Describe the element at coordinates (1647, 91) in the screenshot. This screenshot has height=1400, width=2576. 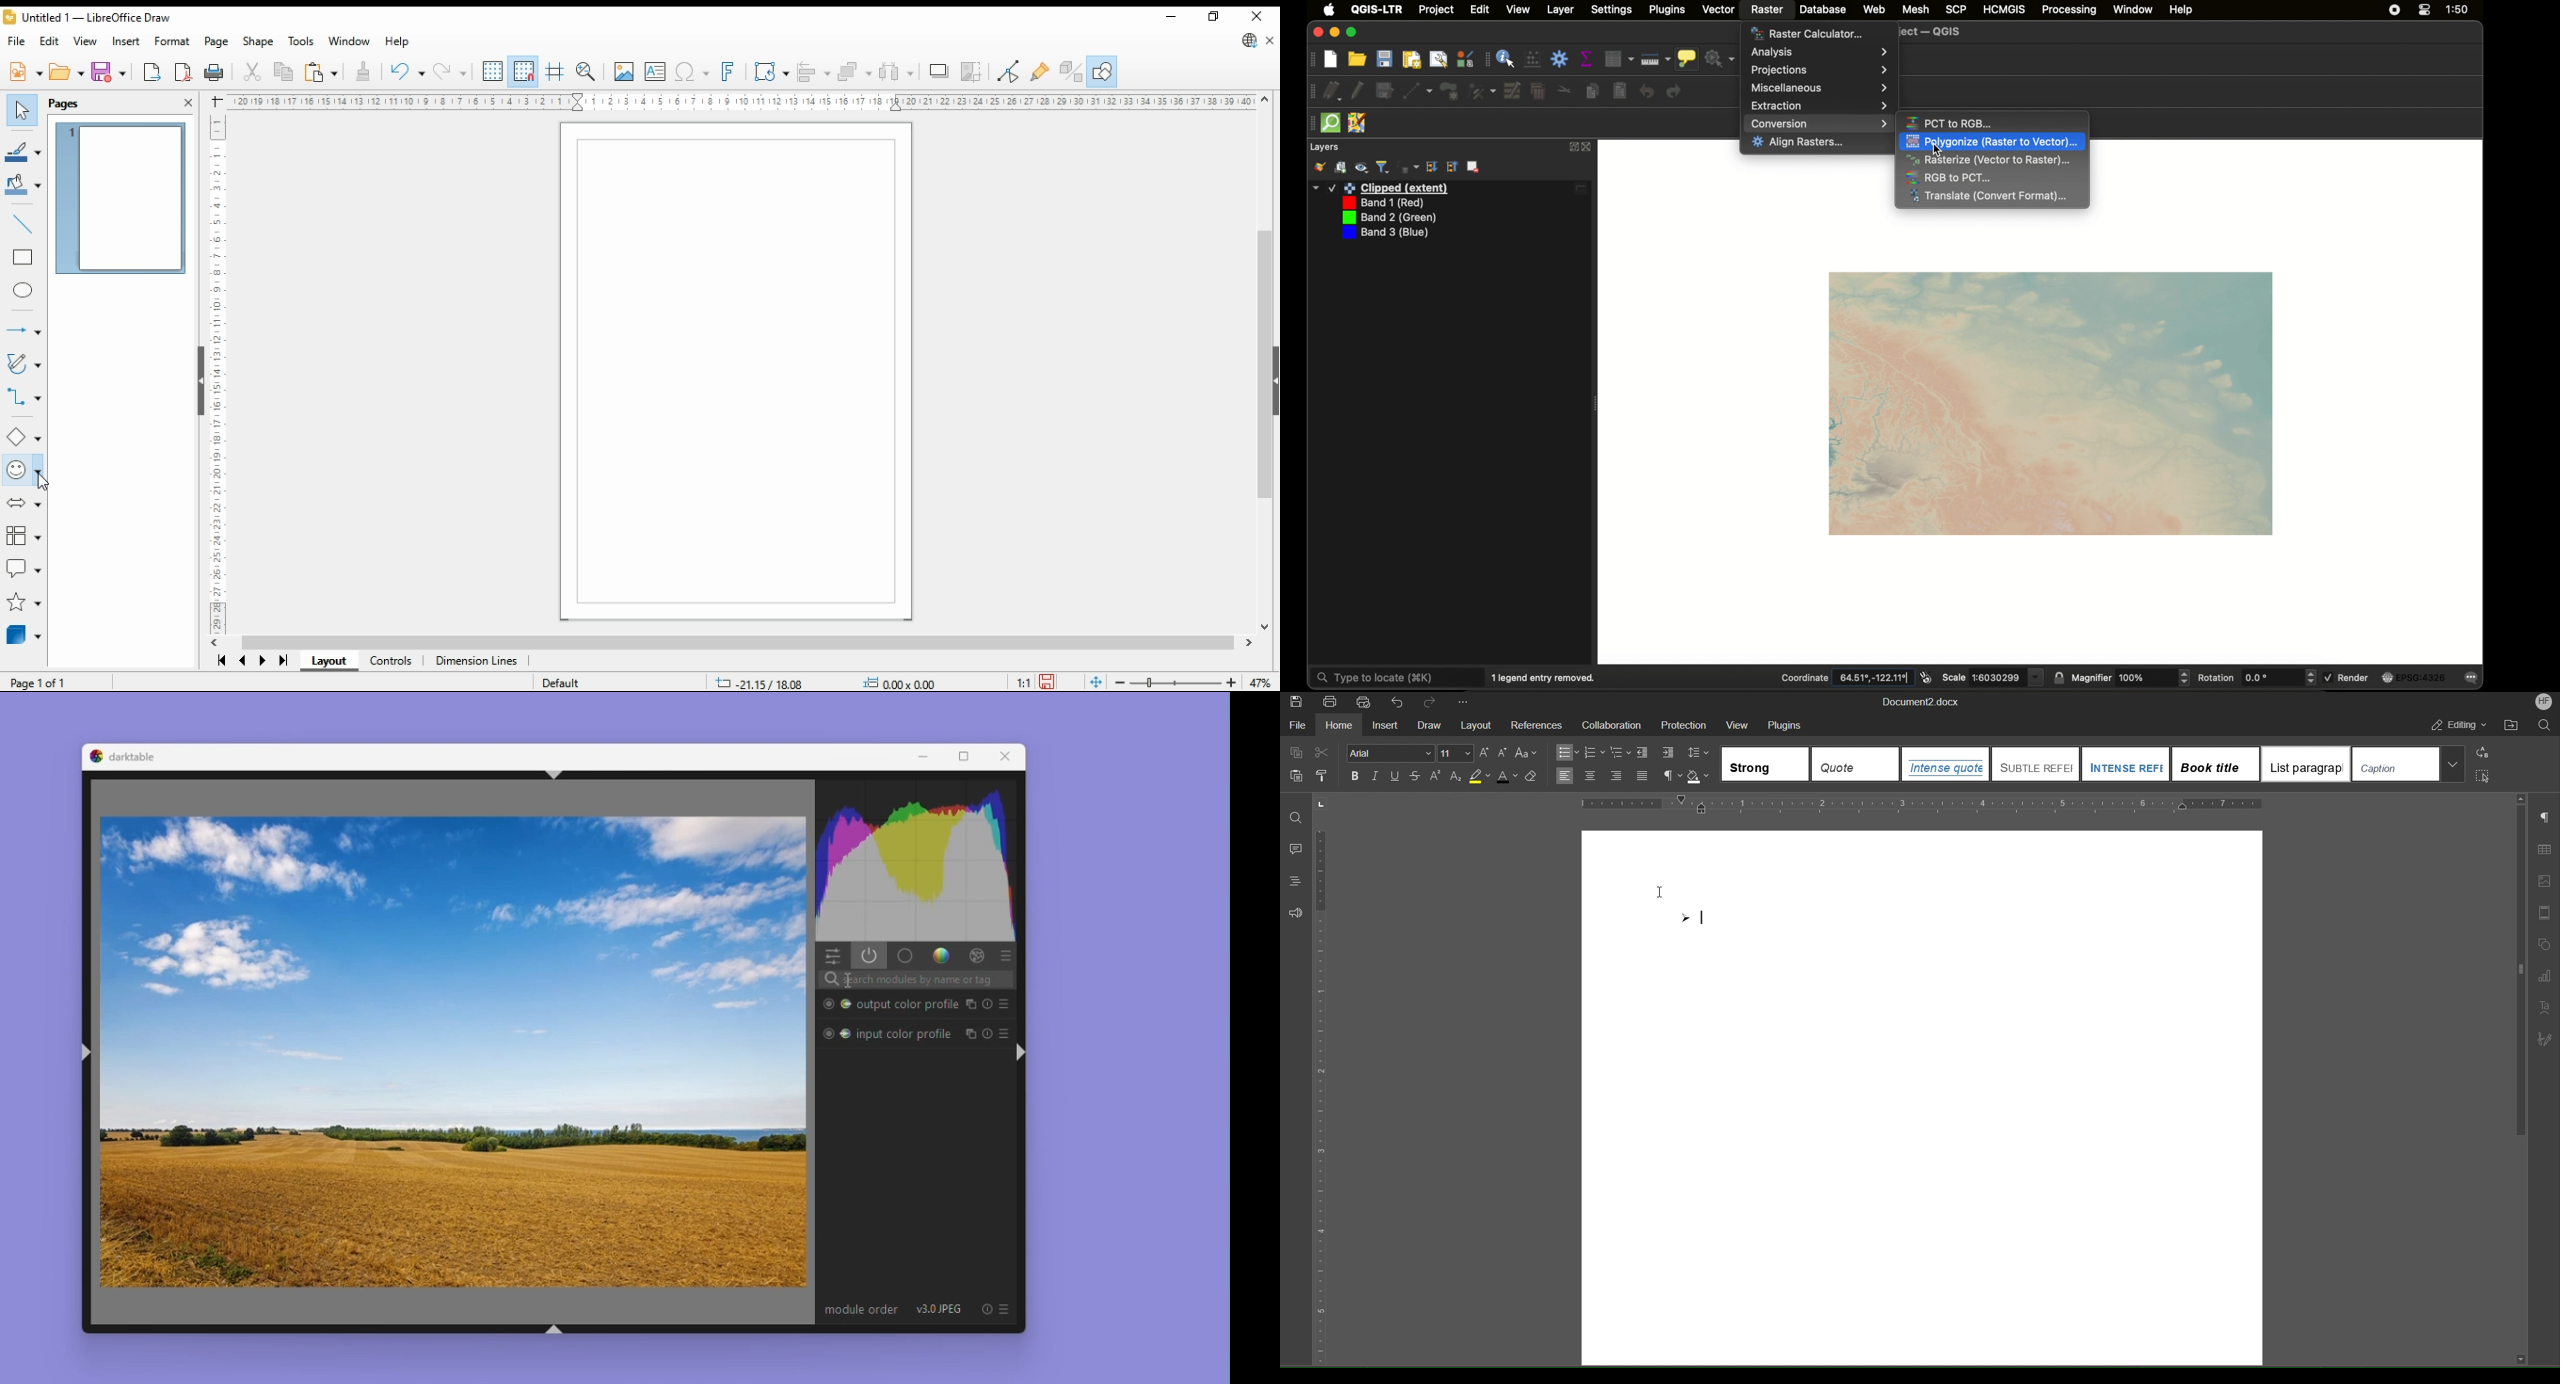
I see `undo` at that location.